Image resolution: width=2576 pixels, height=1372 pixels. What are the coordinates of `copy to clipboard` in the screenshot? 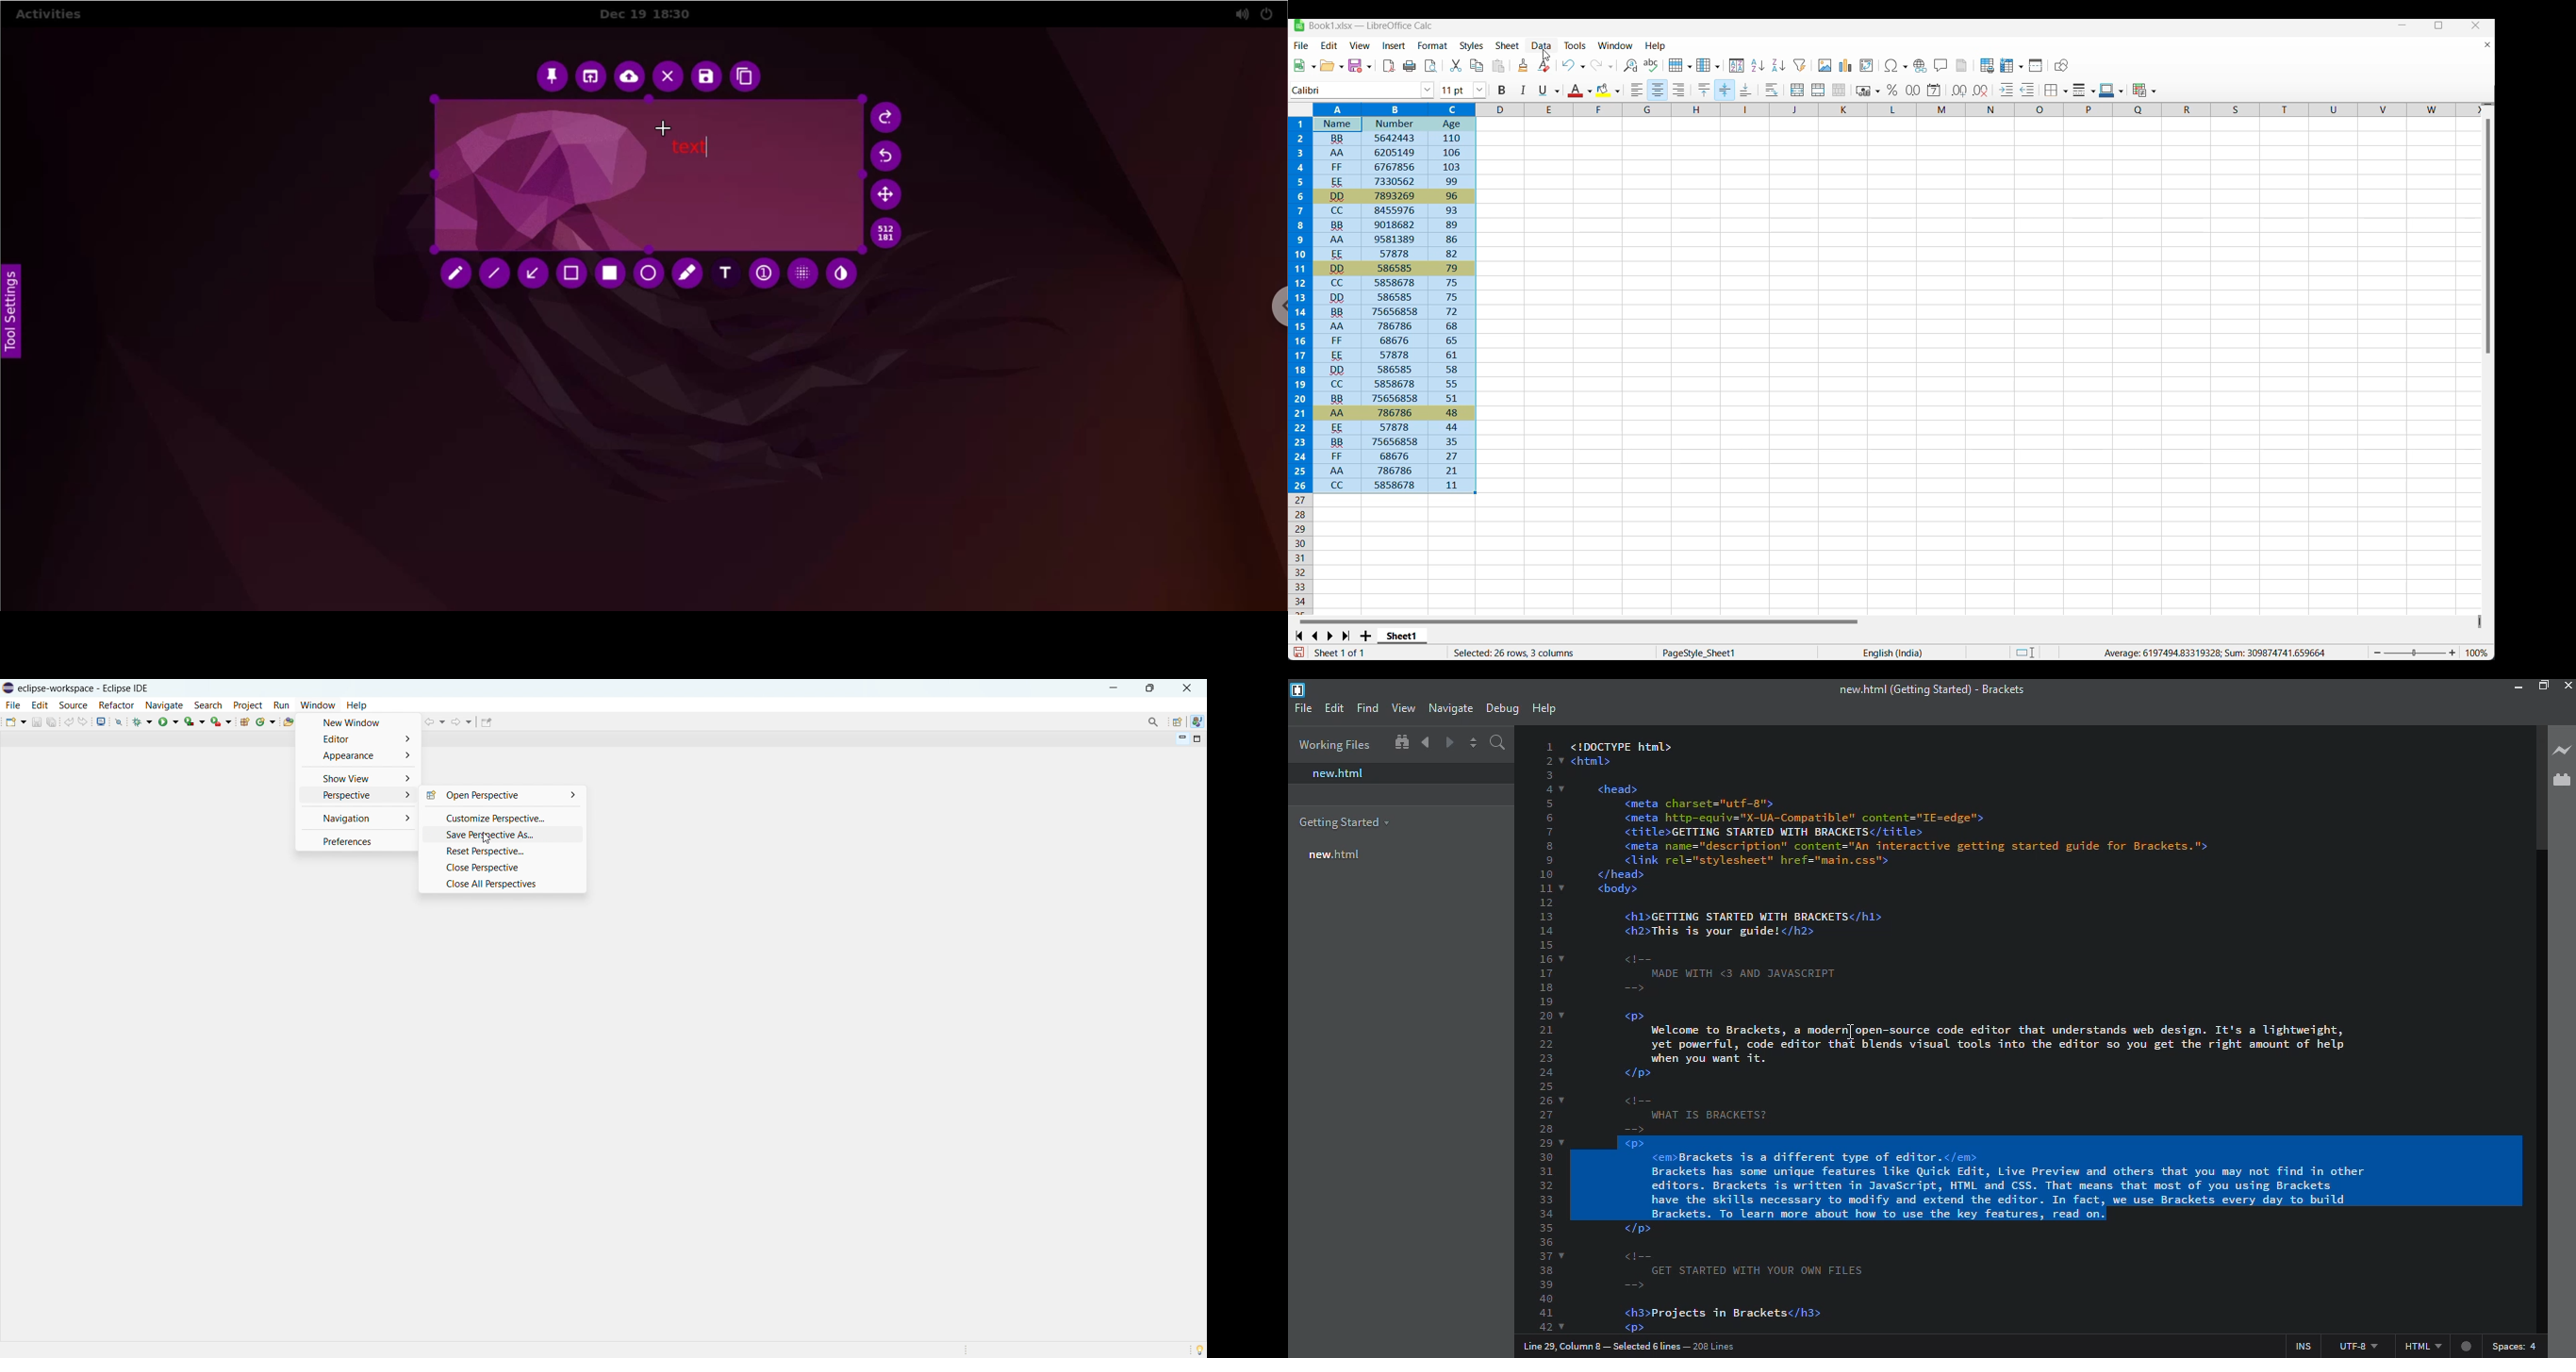 It's located at (749, 77).